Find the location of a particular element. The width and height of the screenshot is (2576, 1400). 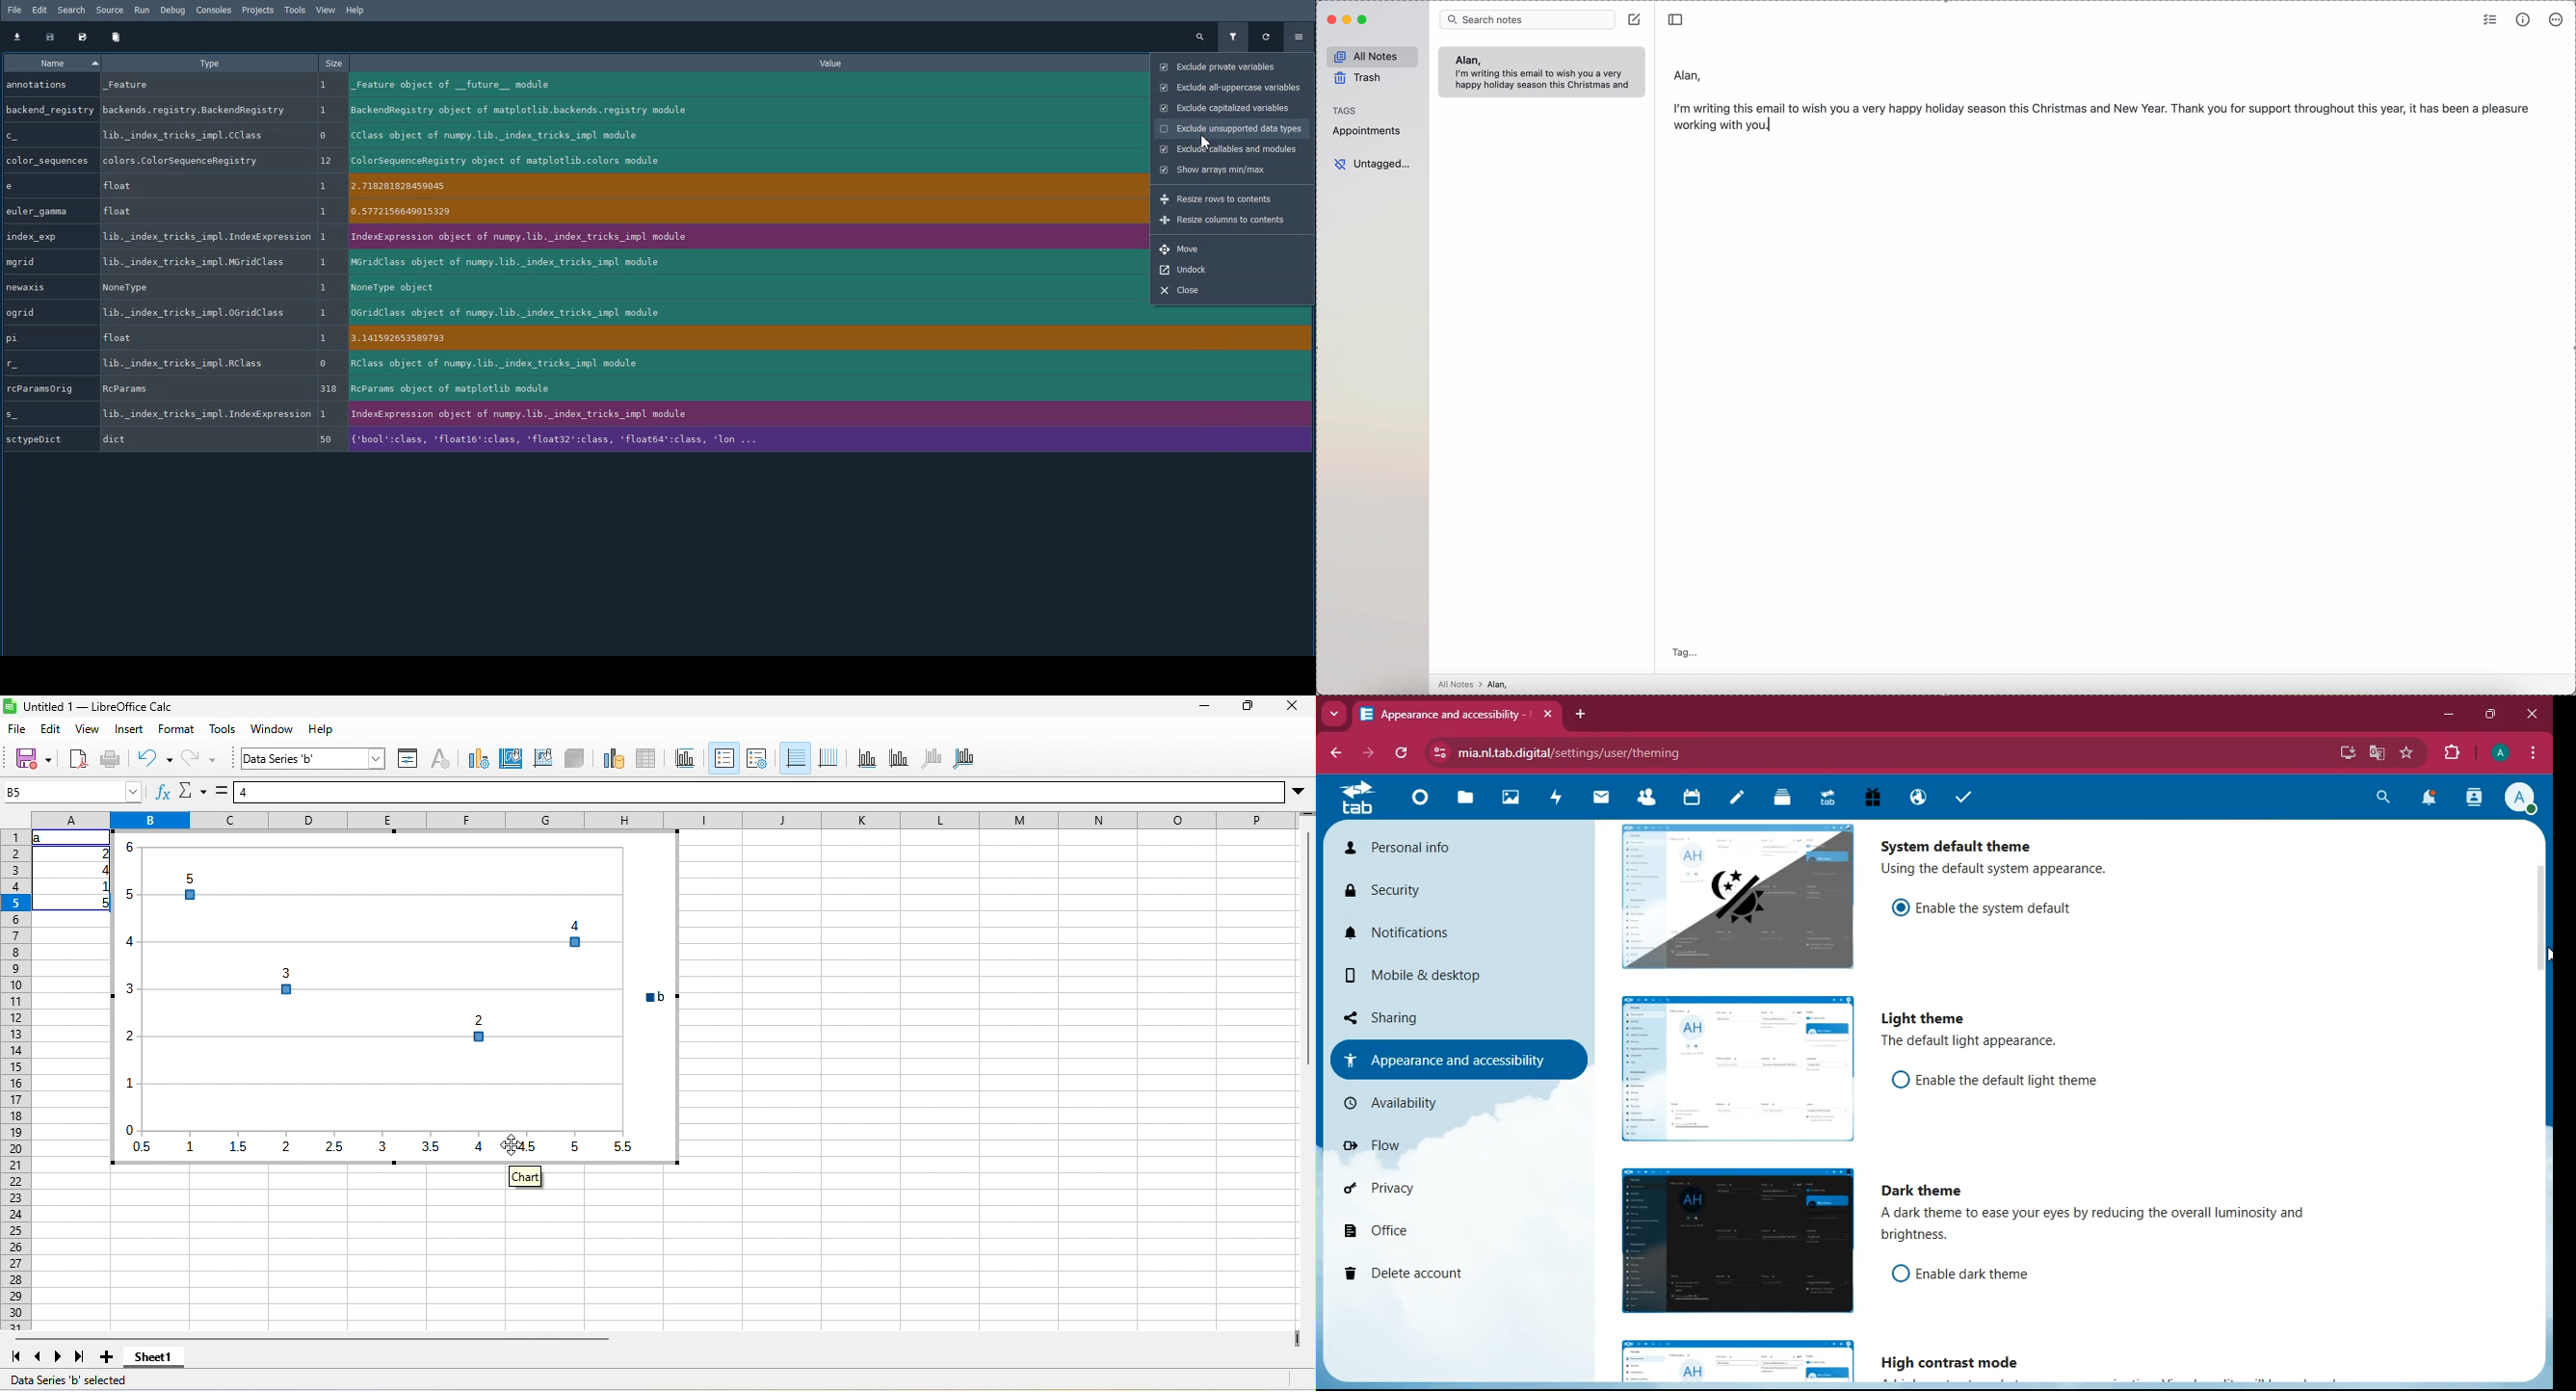

friends is located at coordinates (1650, 799).